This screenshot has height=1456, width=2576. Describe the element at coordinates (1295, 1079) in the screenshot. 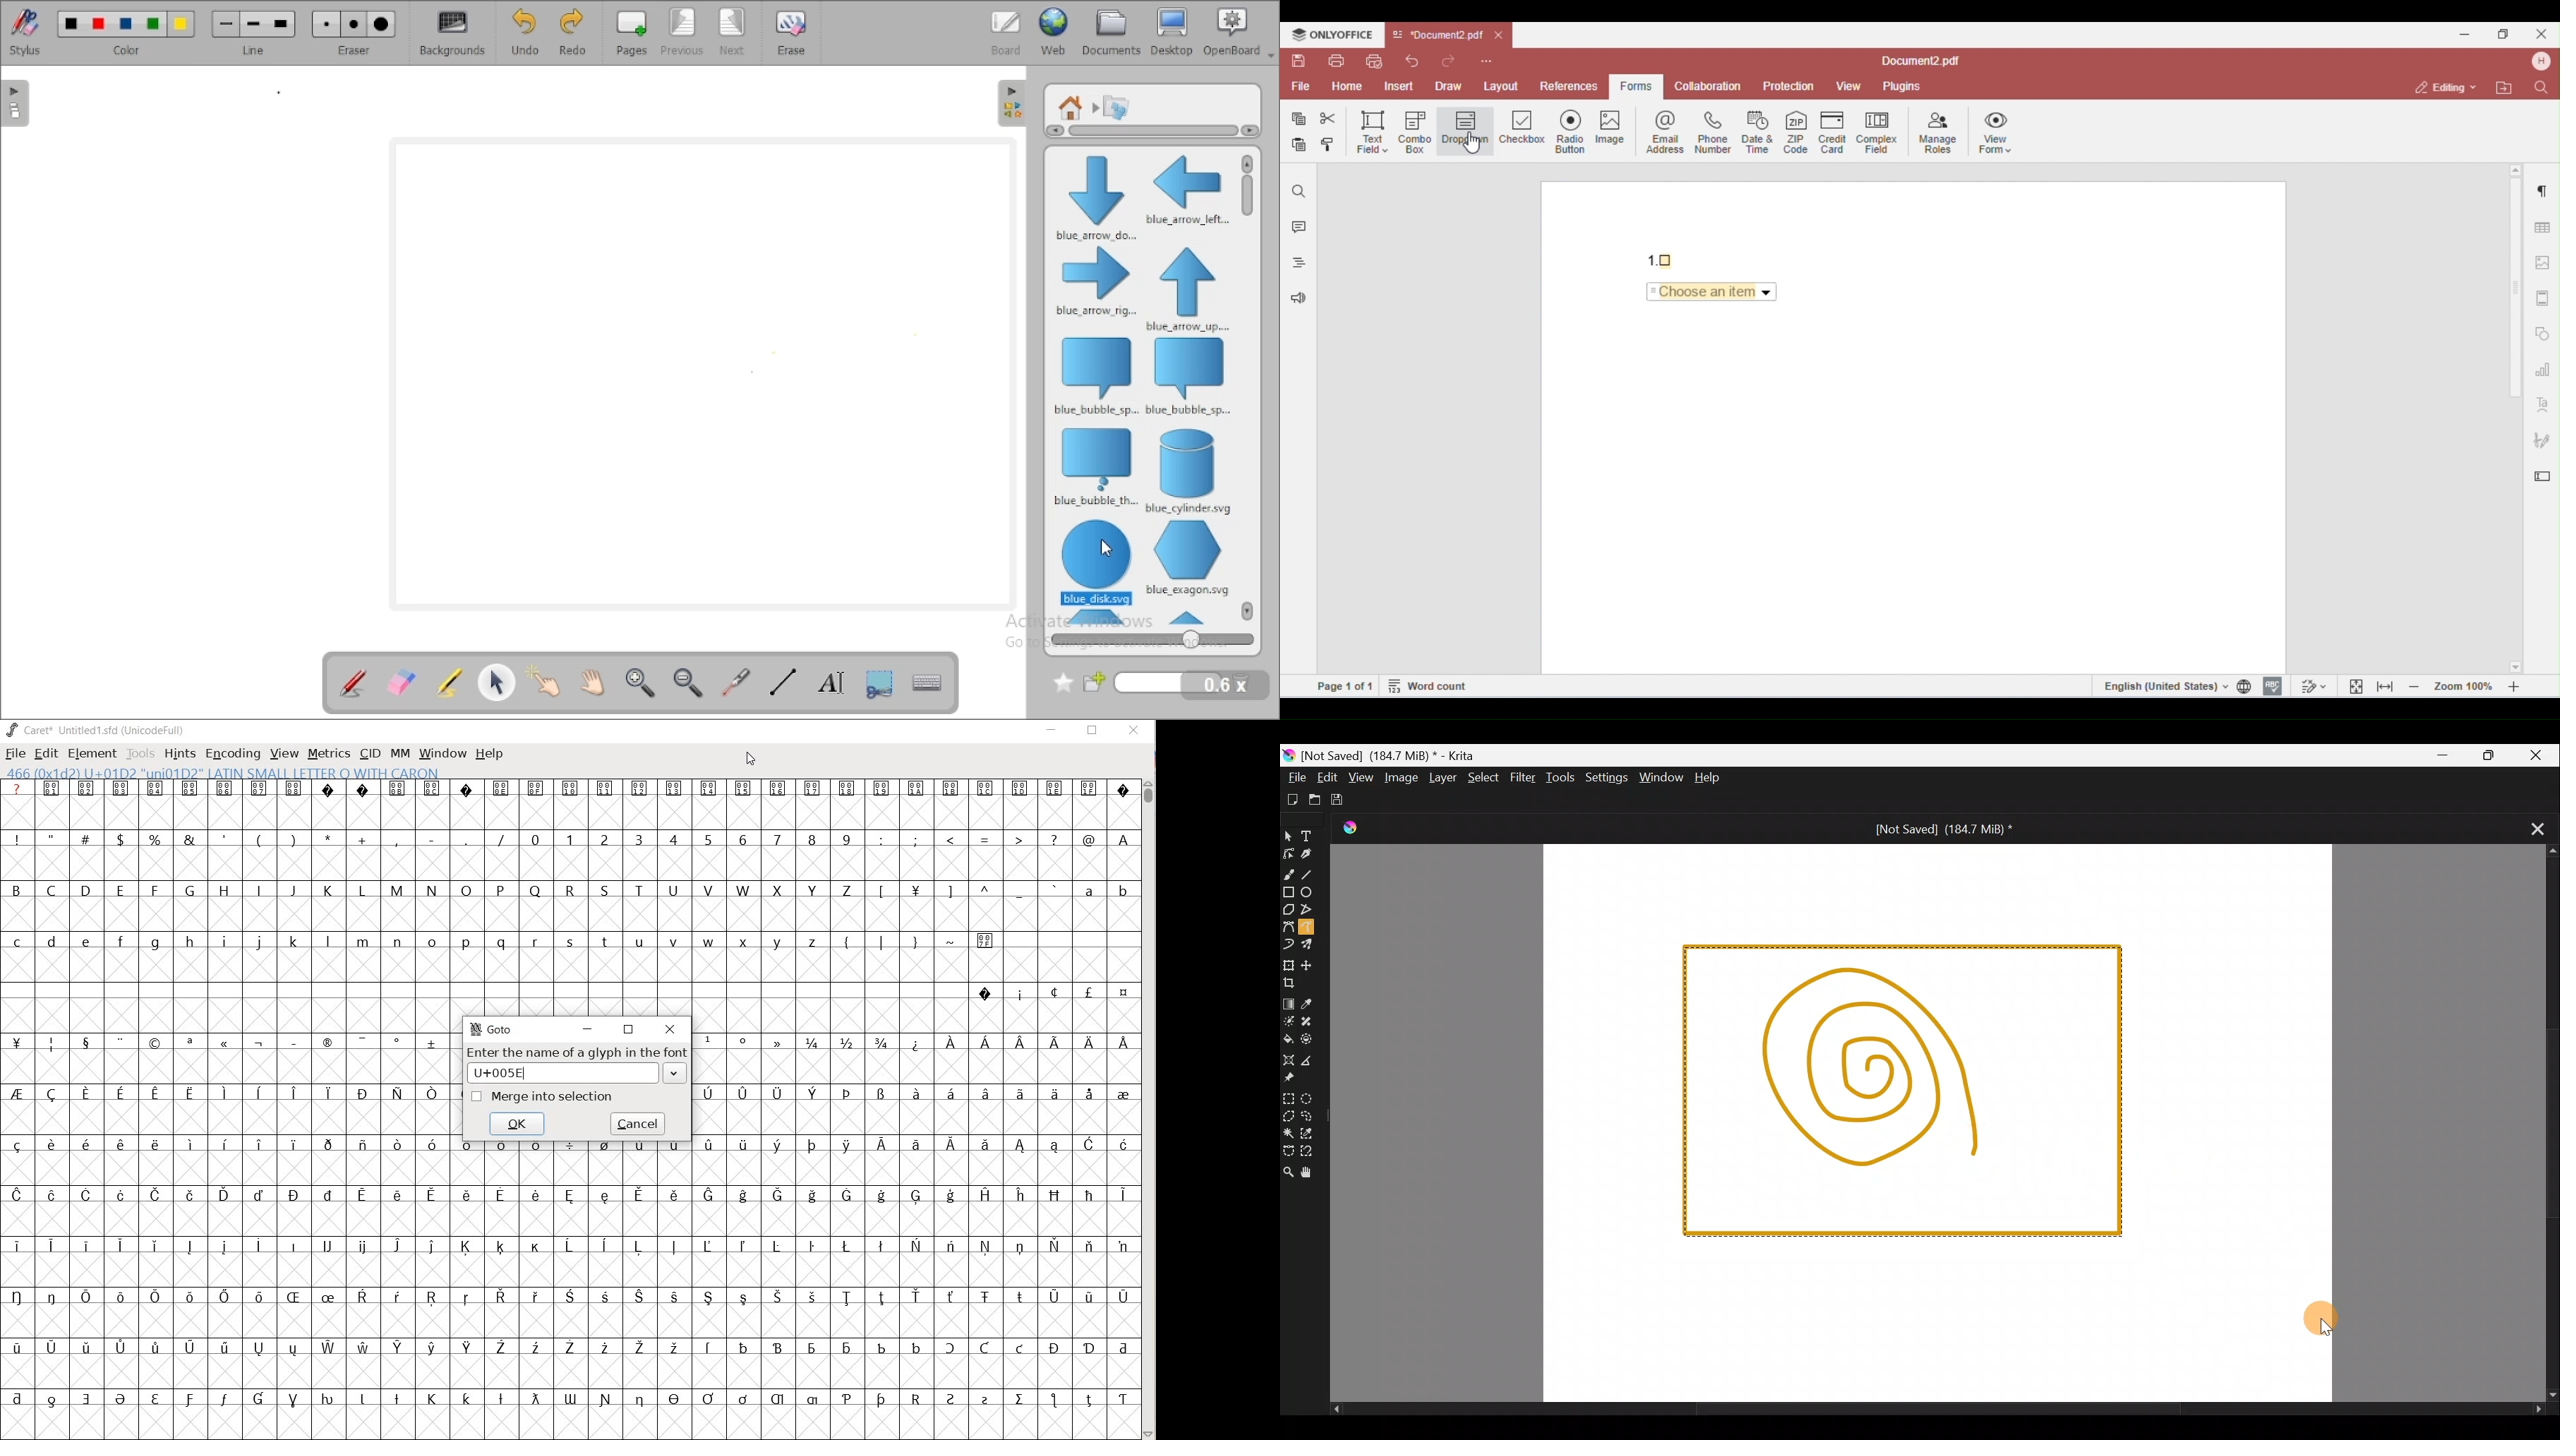

I see `Reference images tool` at that location.